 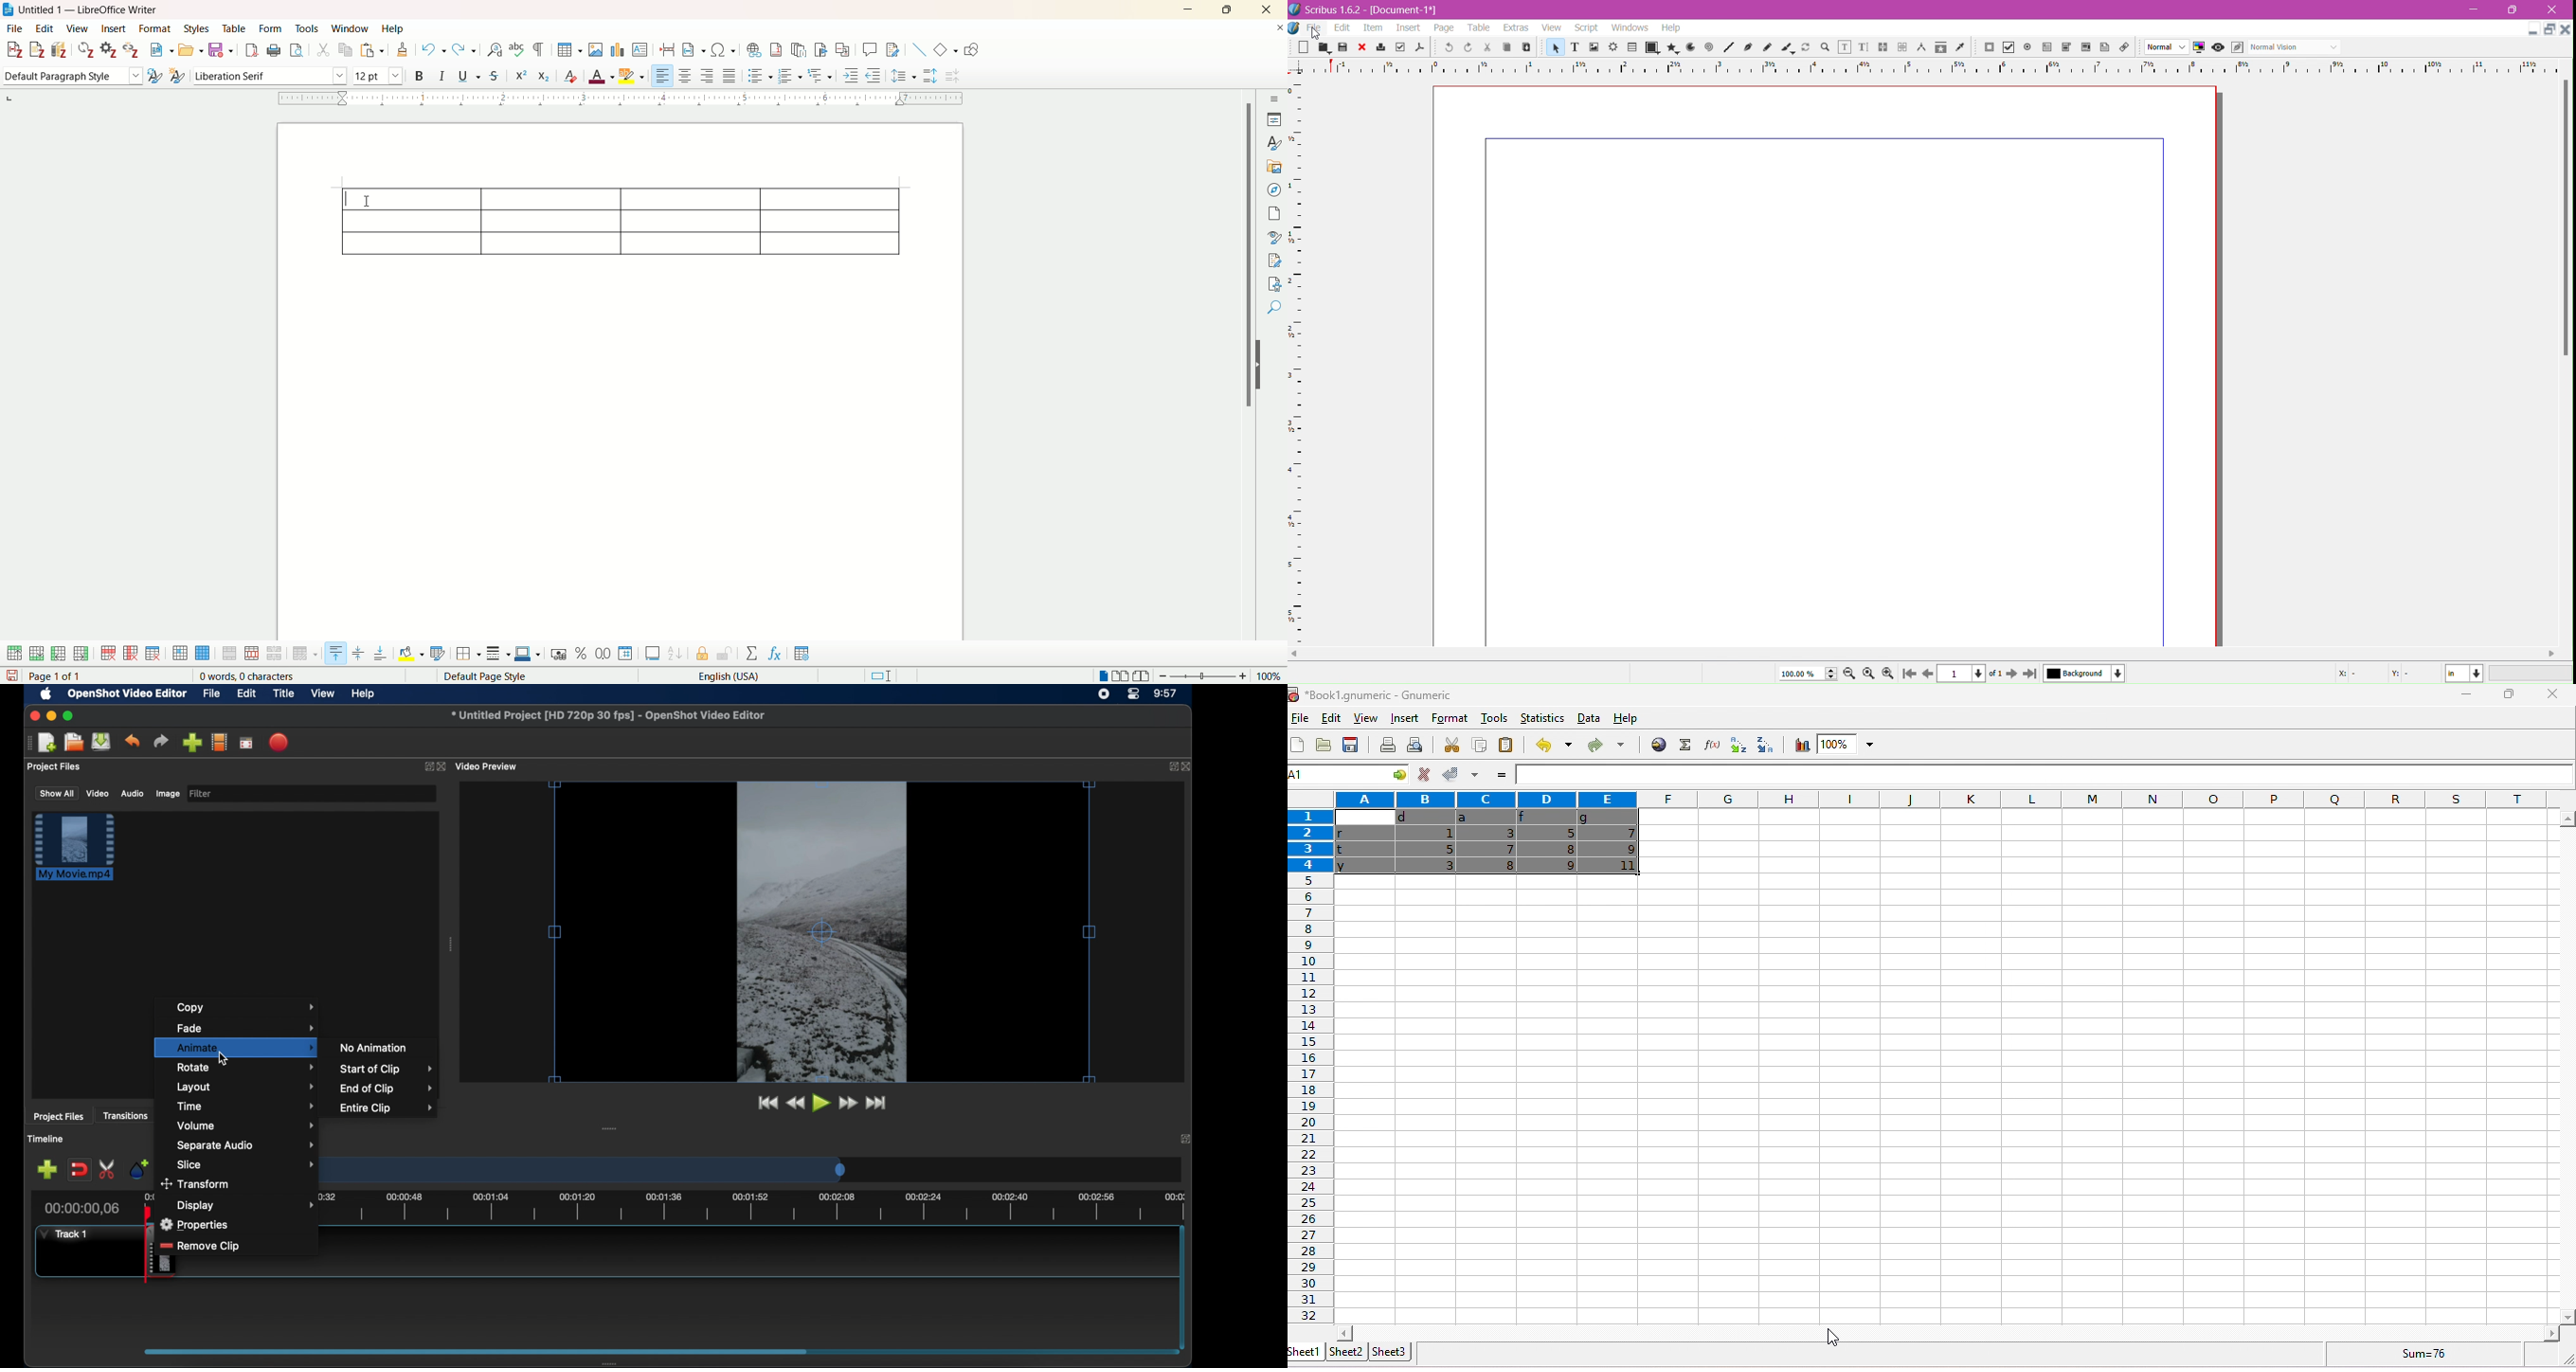 What do you see at coordinates (767, 1103) in the screenshot?
I see `jumpt to start` at bounding box center [767, 1103].